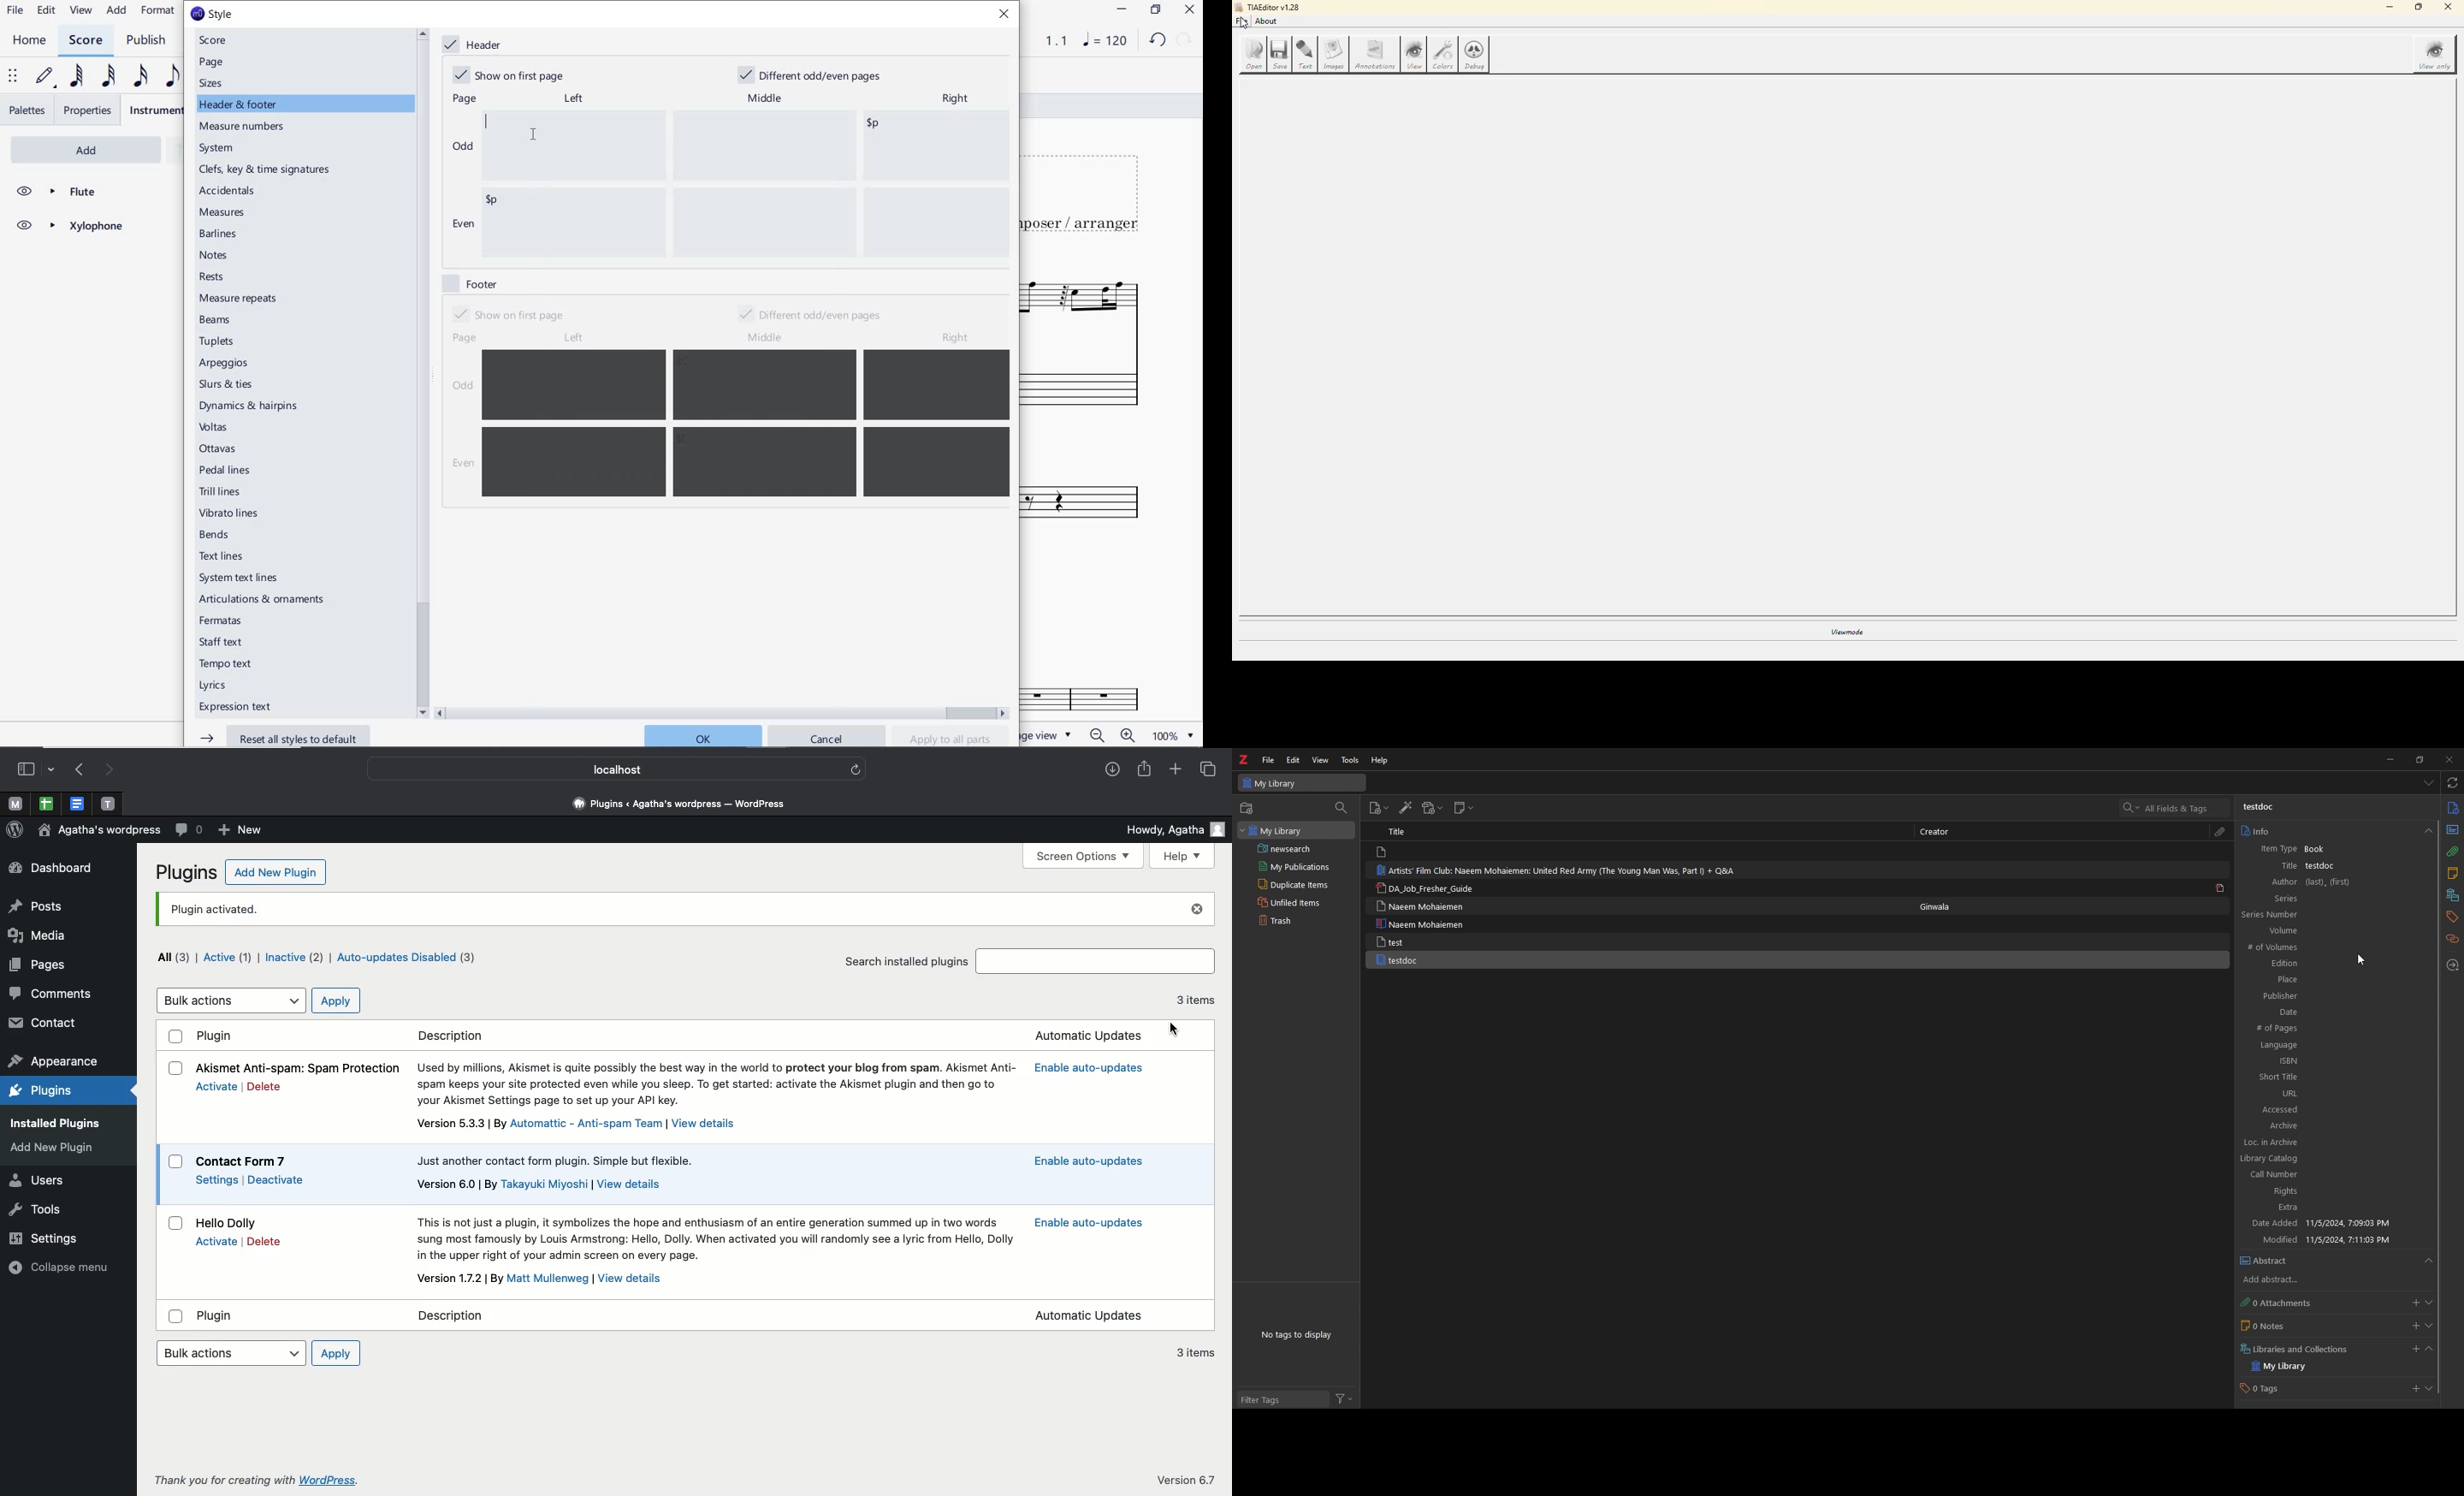 This screenshot has height=1512, width=2464. I want to click on different odd/even, so click(812, 316).